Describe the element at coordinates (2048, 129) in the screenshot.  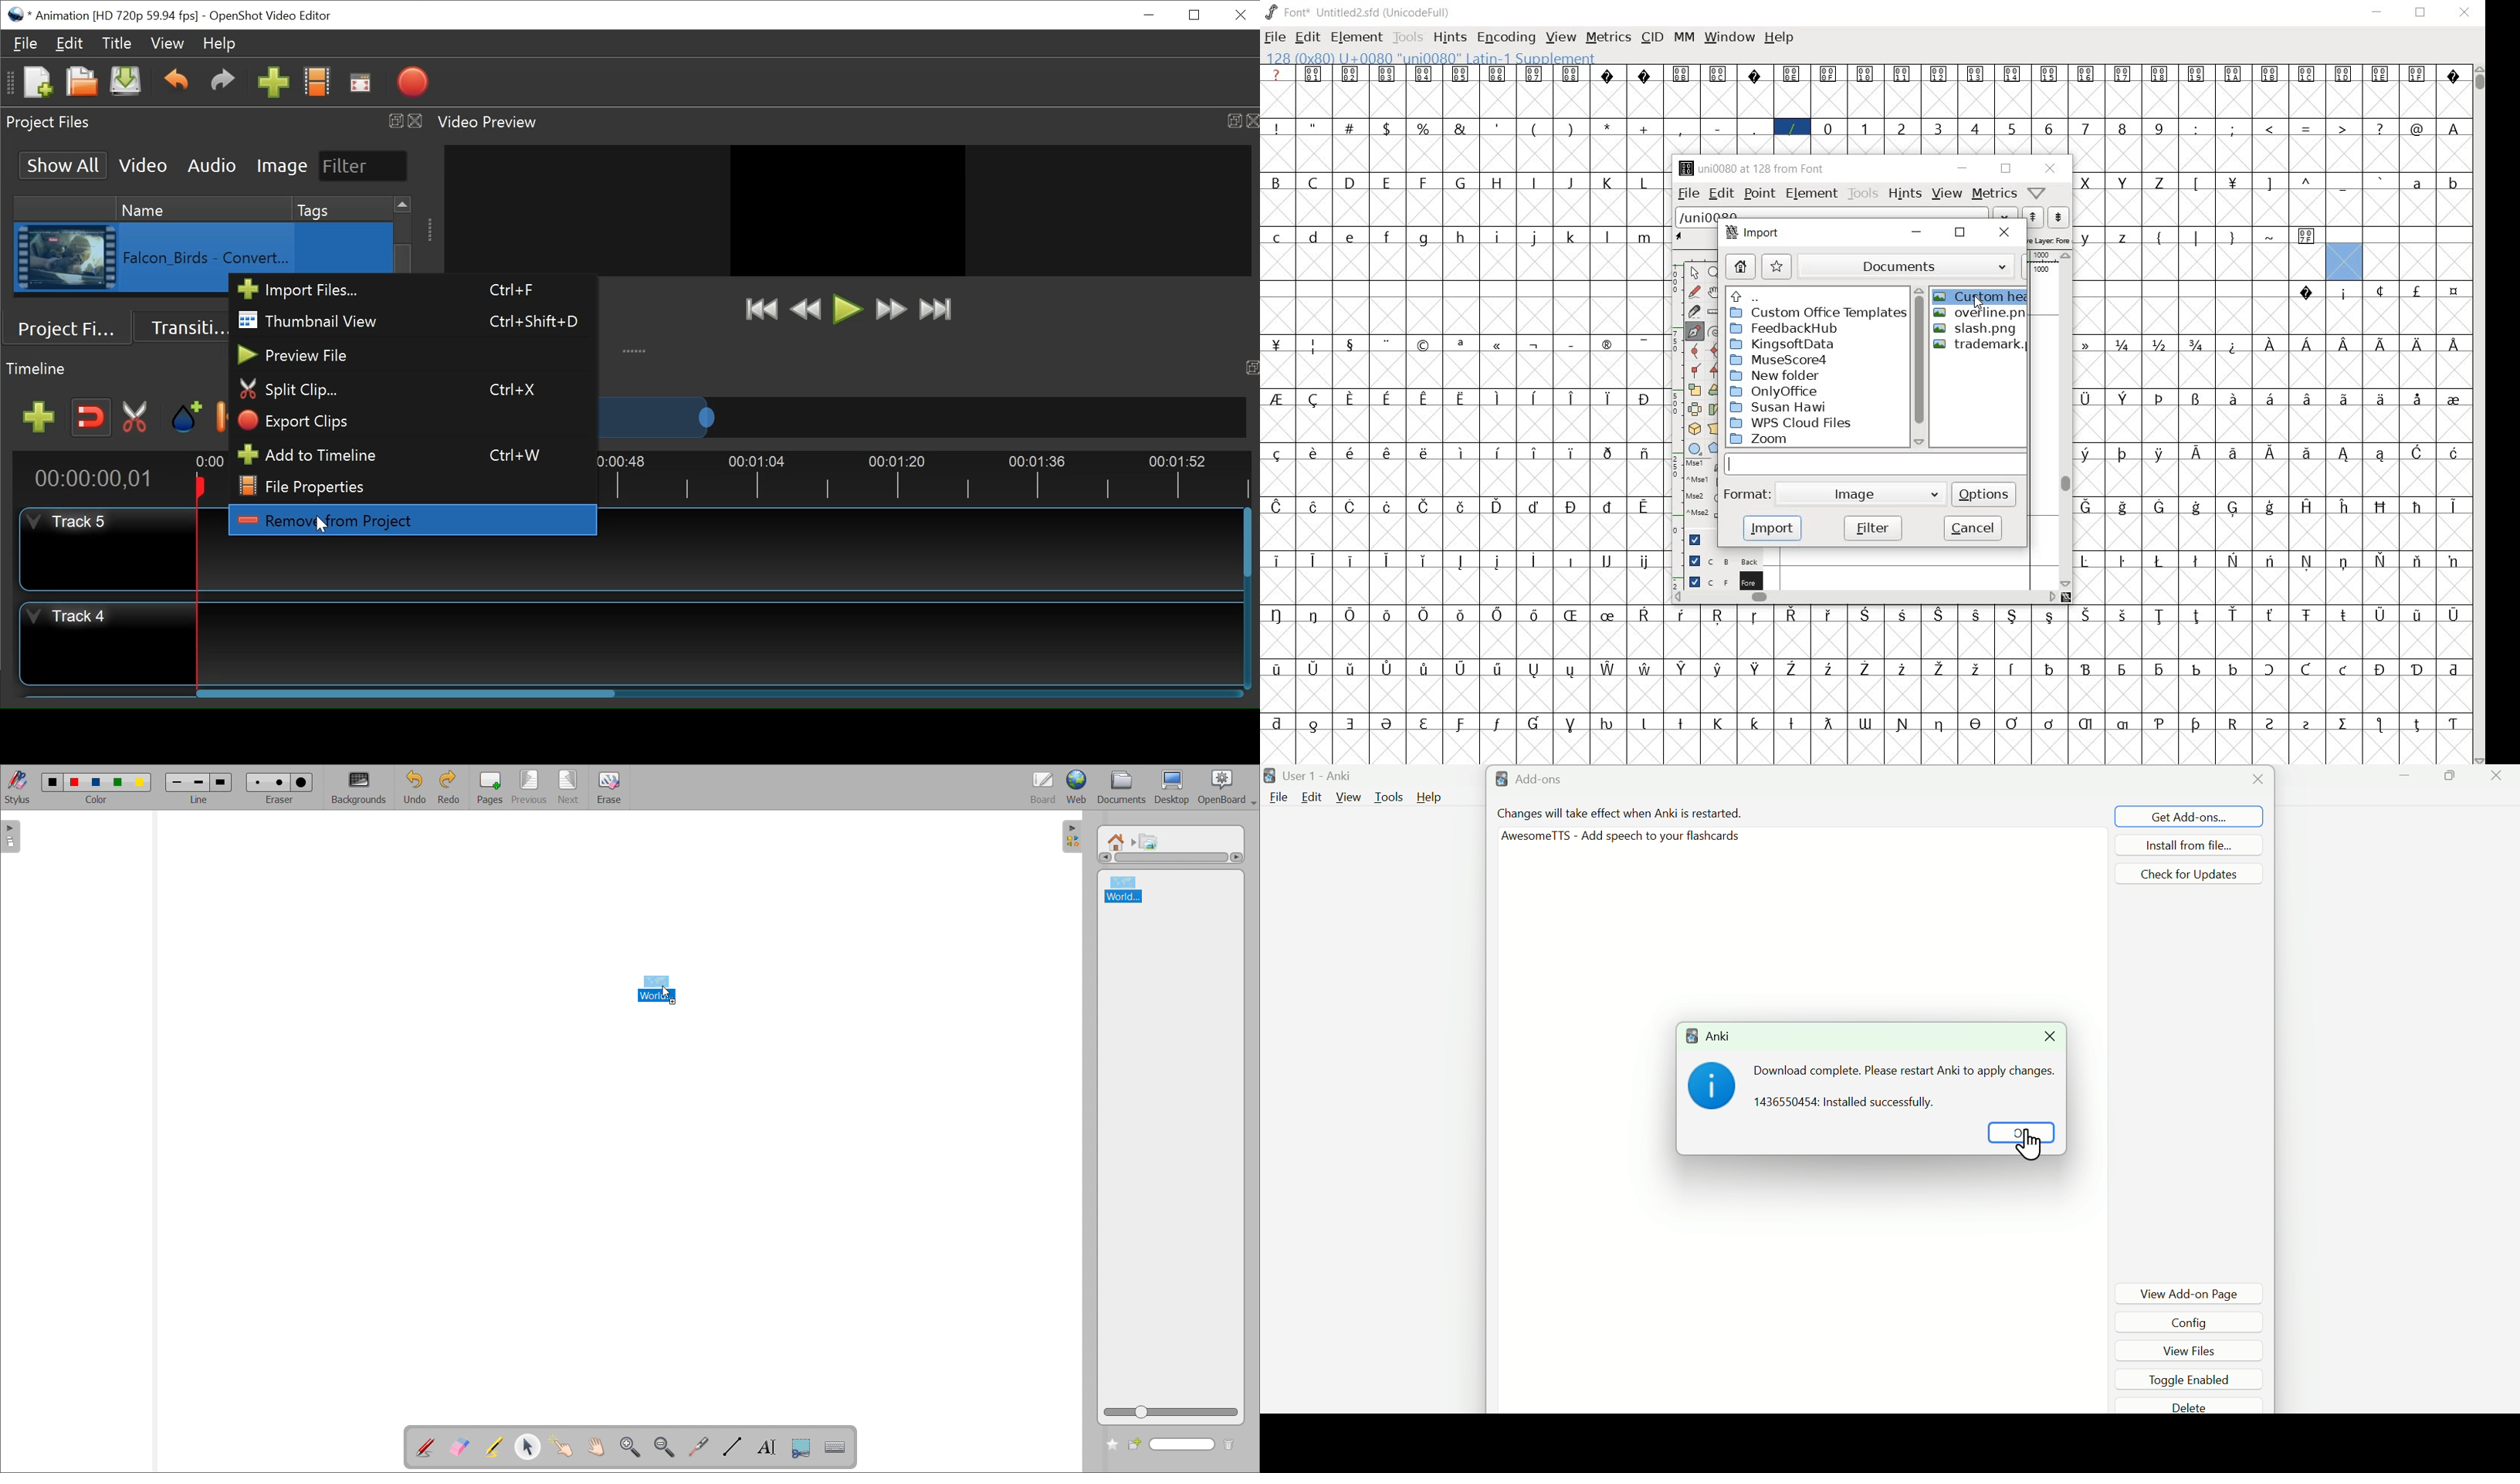
I see `glyph` at that location.